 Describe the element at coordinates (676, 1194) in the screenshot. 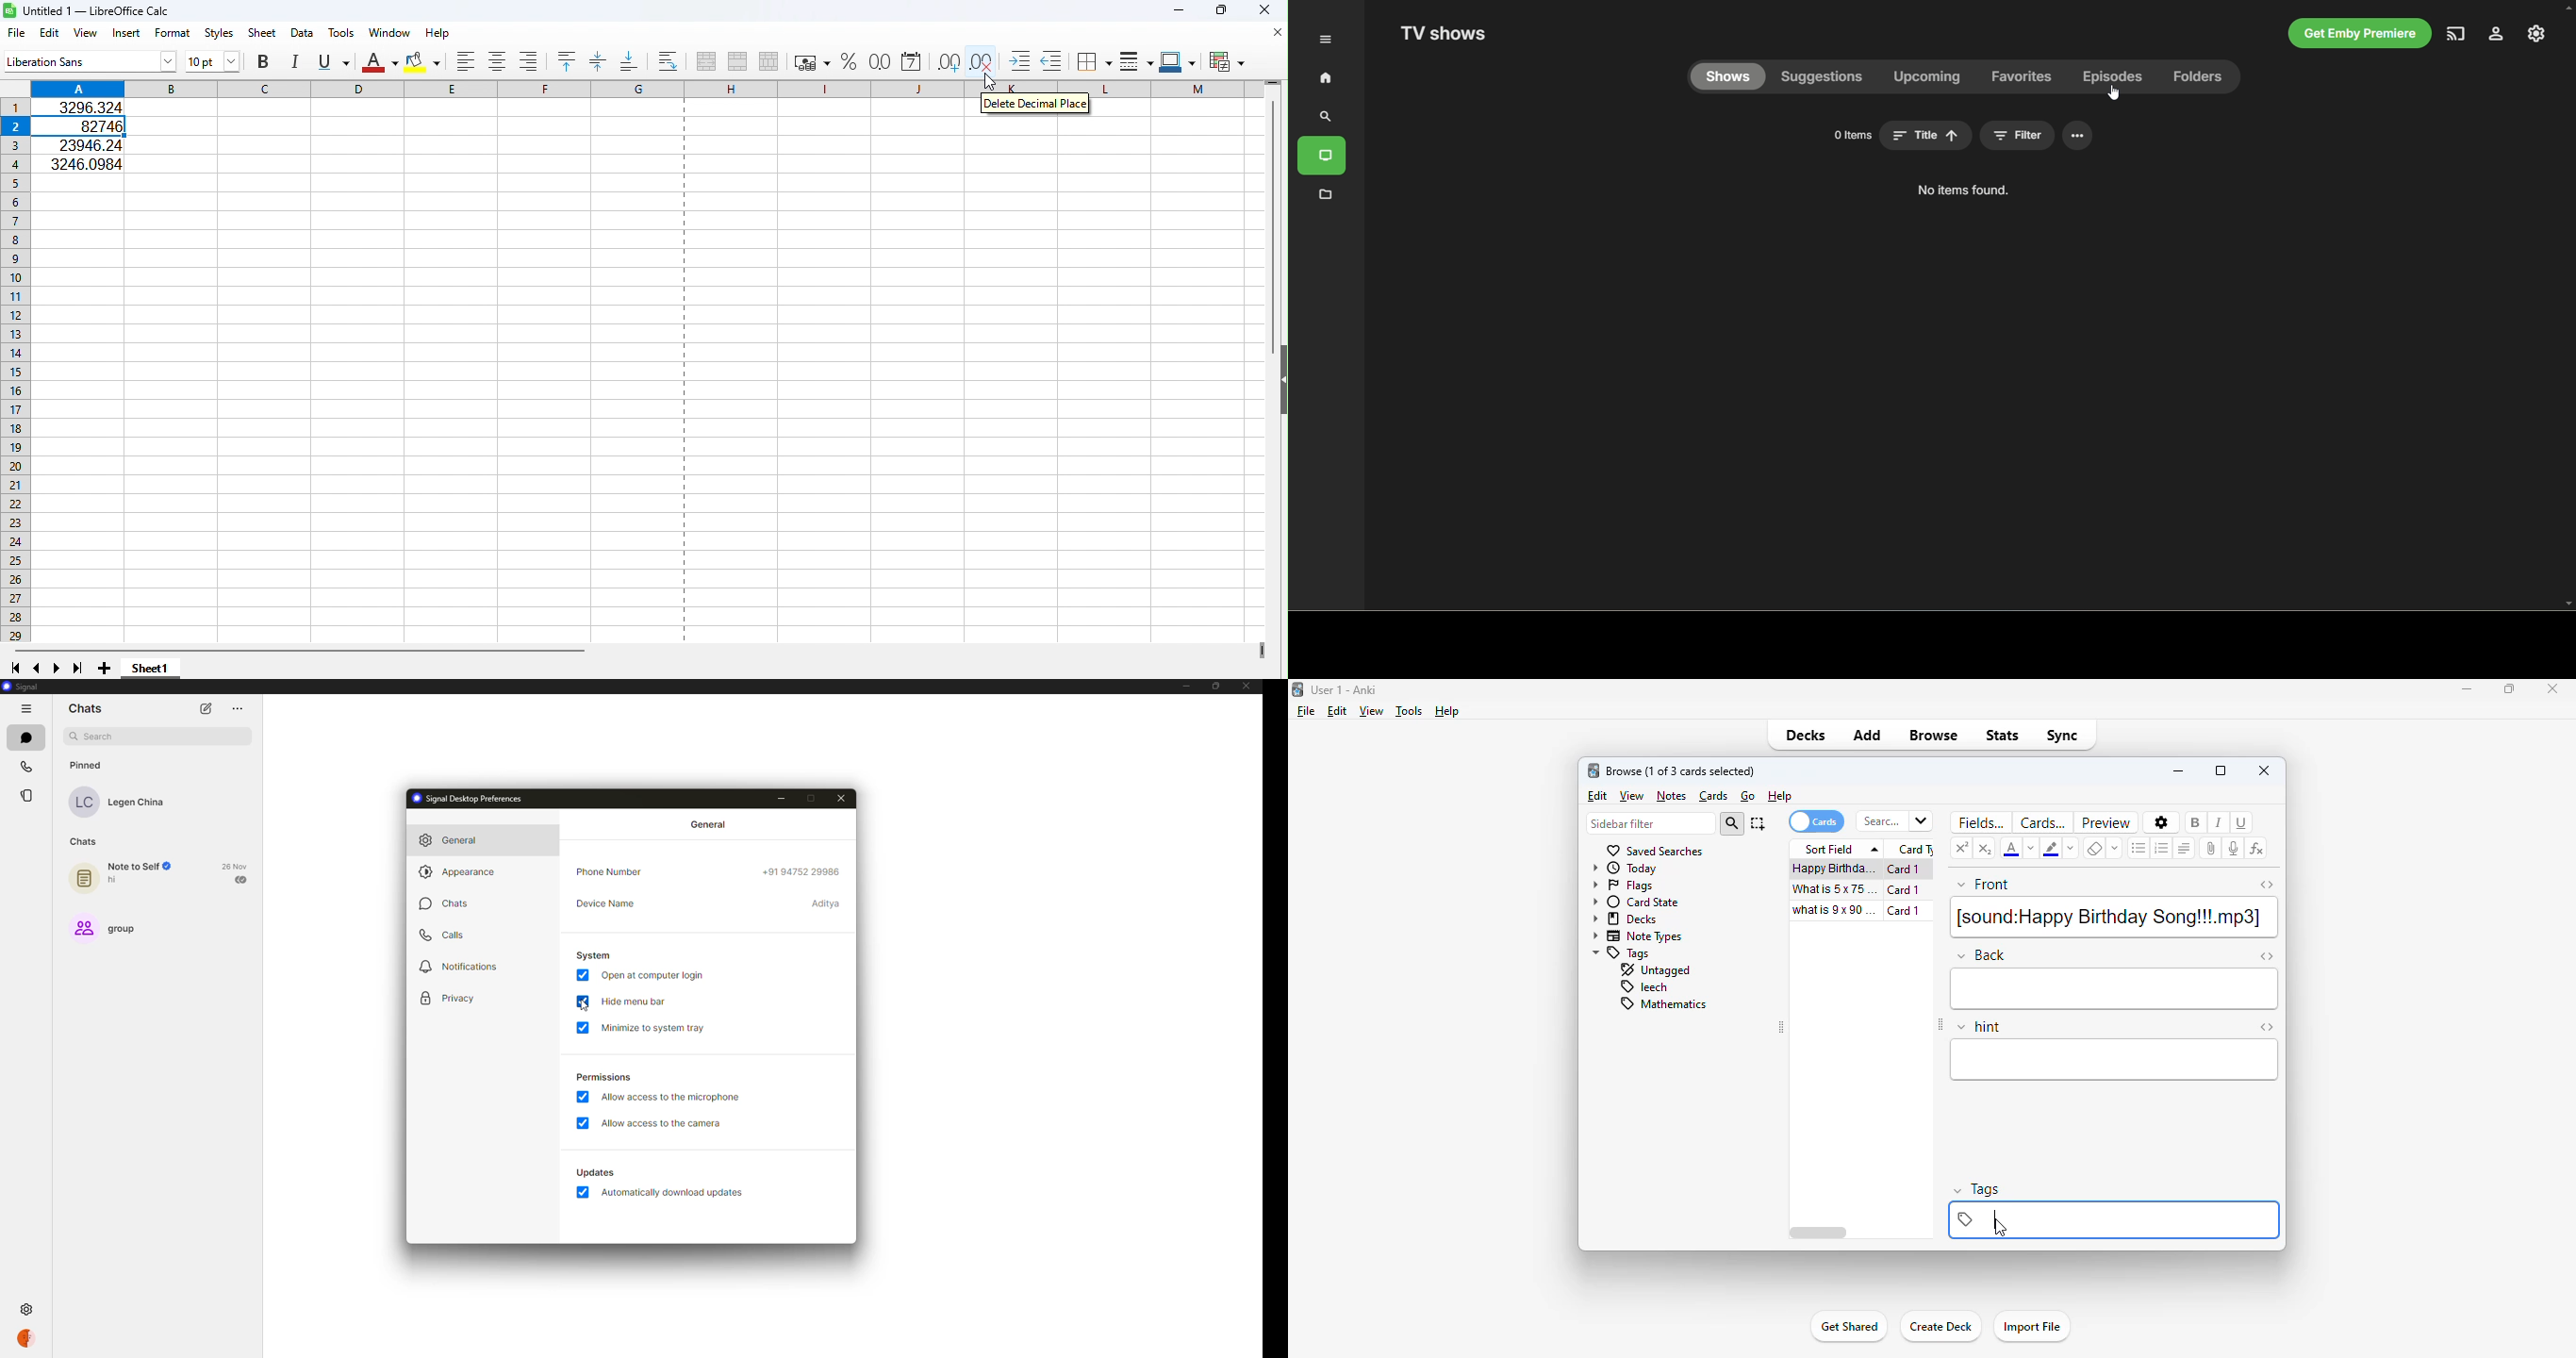

I see `automatically download updates` at that location.